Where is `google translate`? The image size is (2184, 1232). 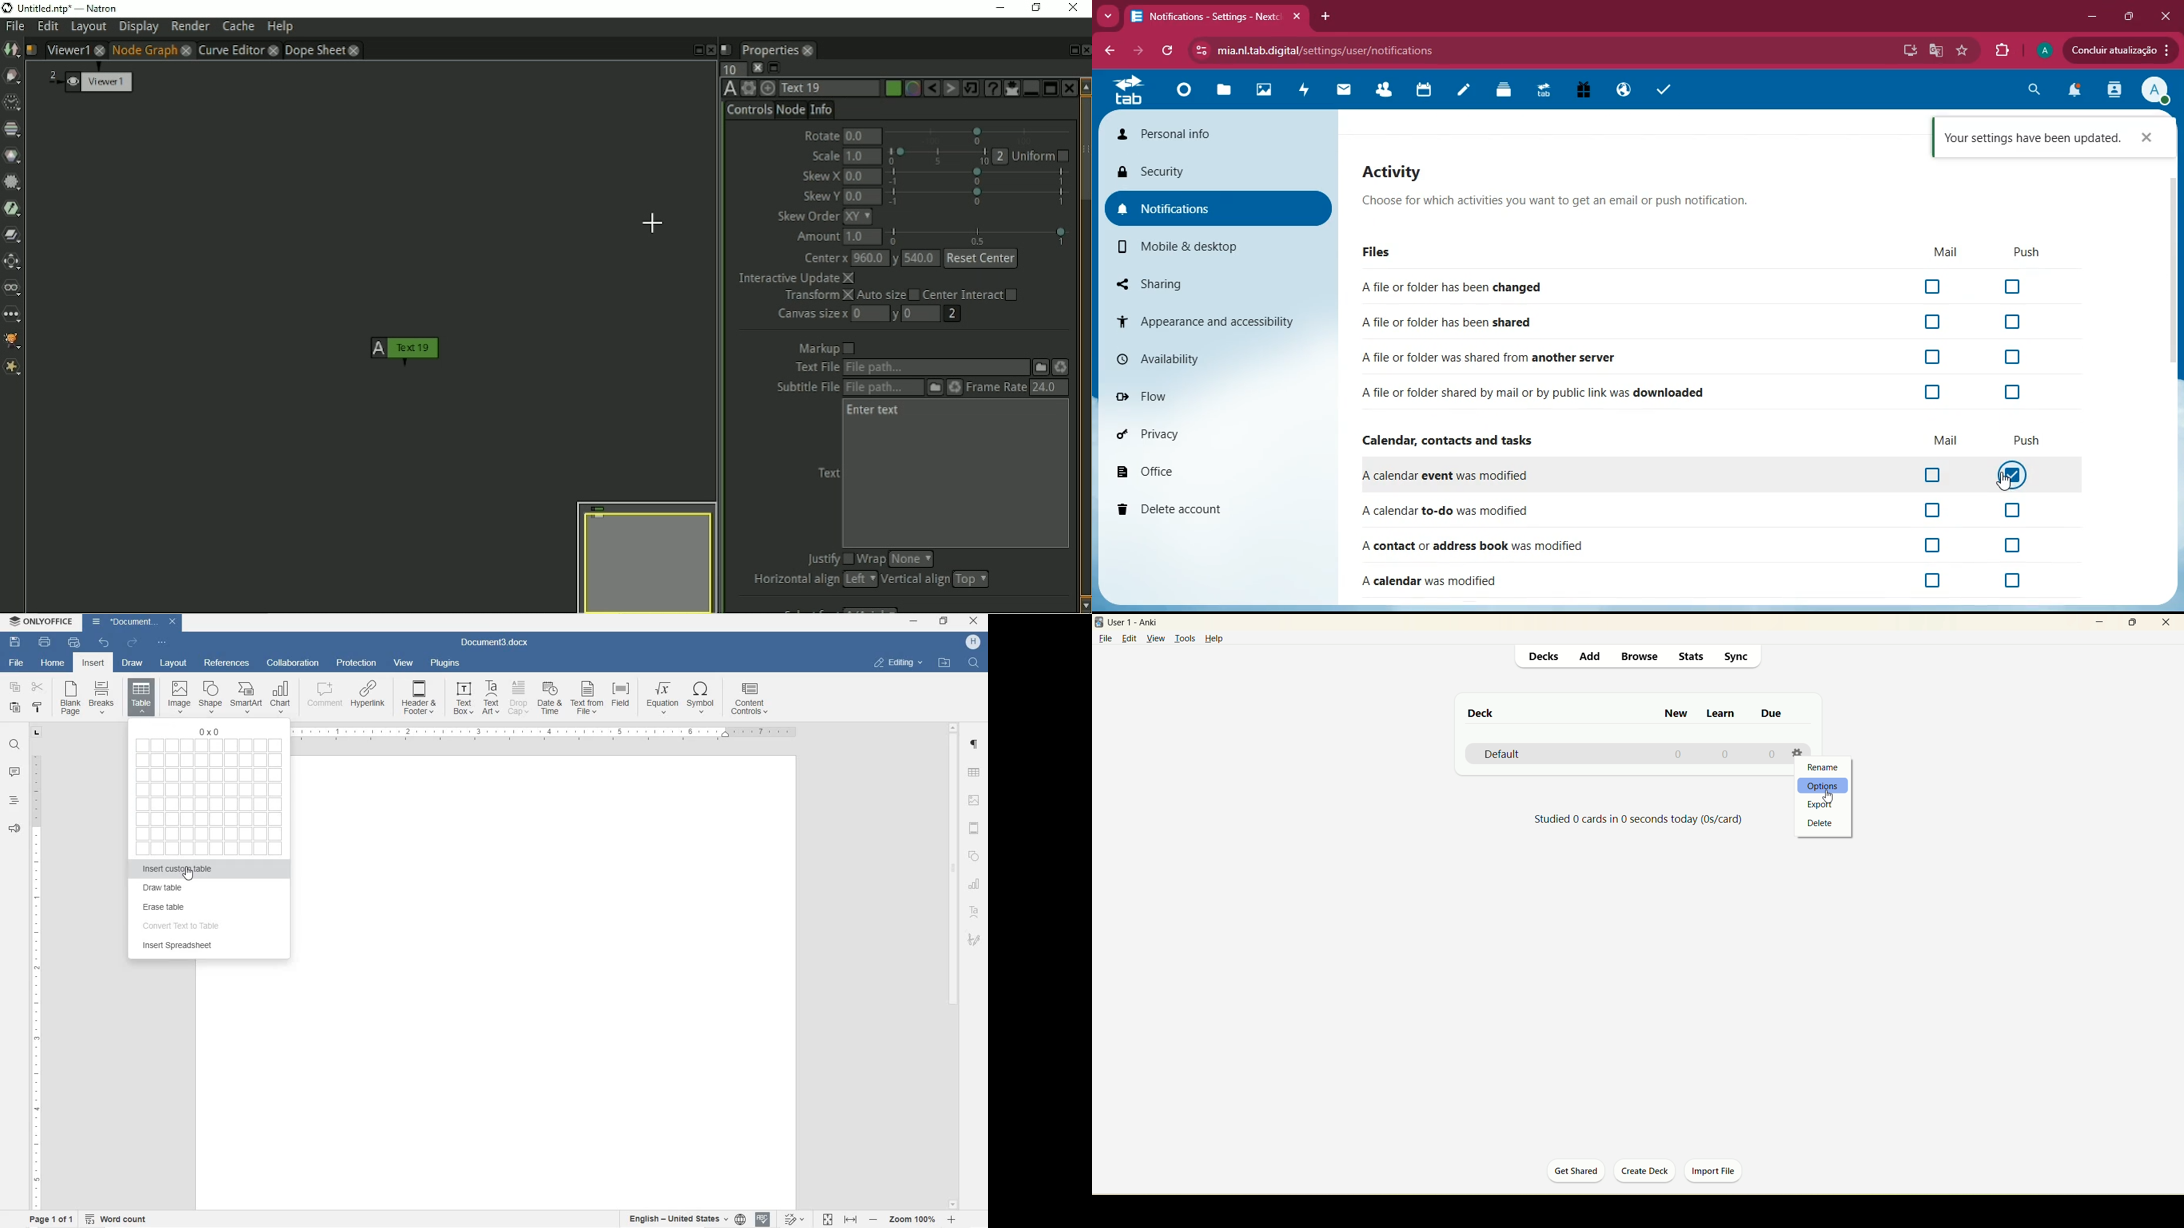
google translate is located at coordinates (1935, 52).